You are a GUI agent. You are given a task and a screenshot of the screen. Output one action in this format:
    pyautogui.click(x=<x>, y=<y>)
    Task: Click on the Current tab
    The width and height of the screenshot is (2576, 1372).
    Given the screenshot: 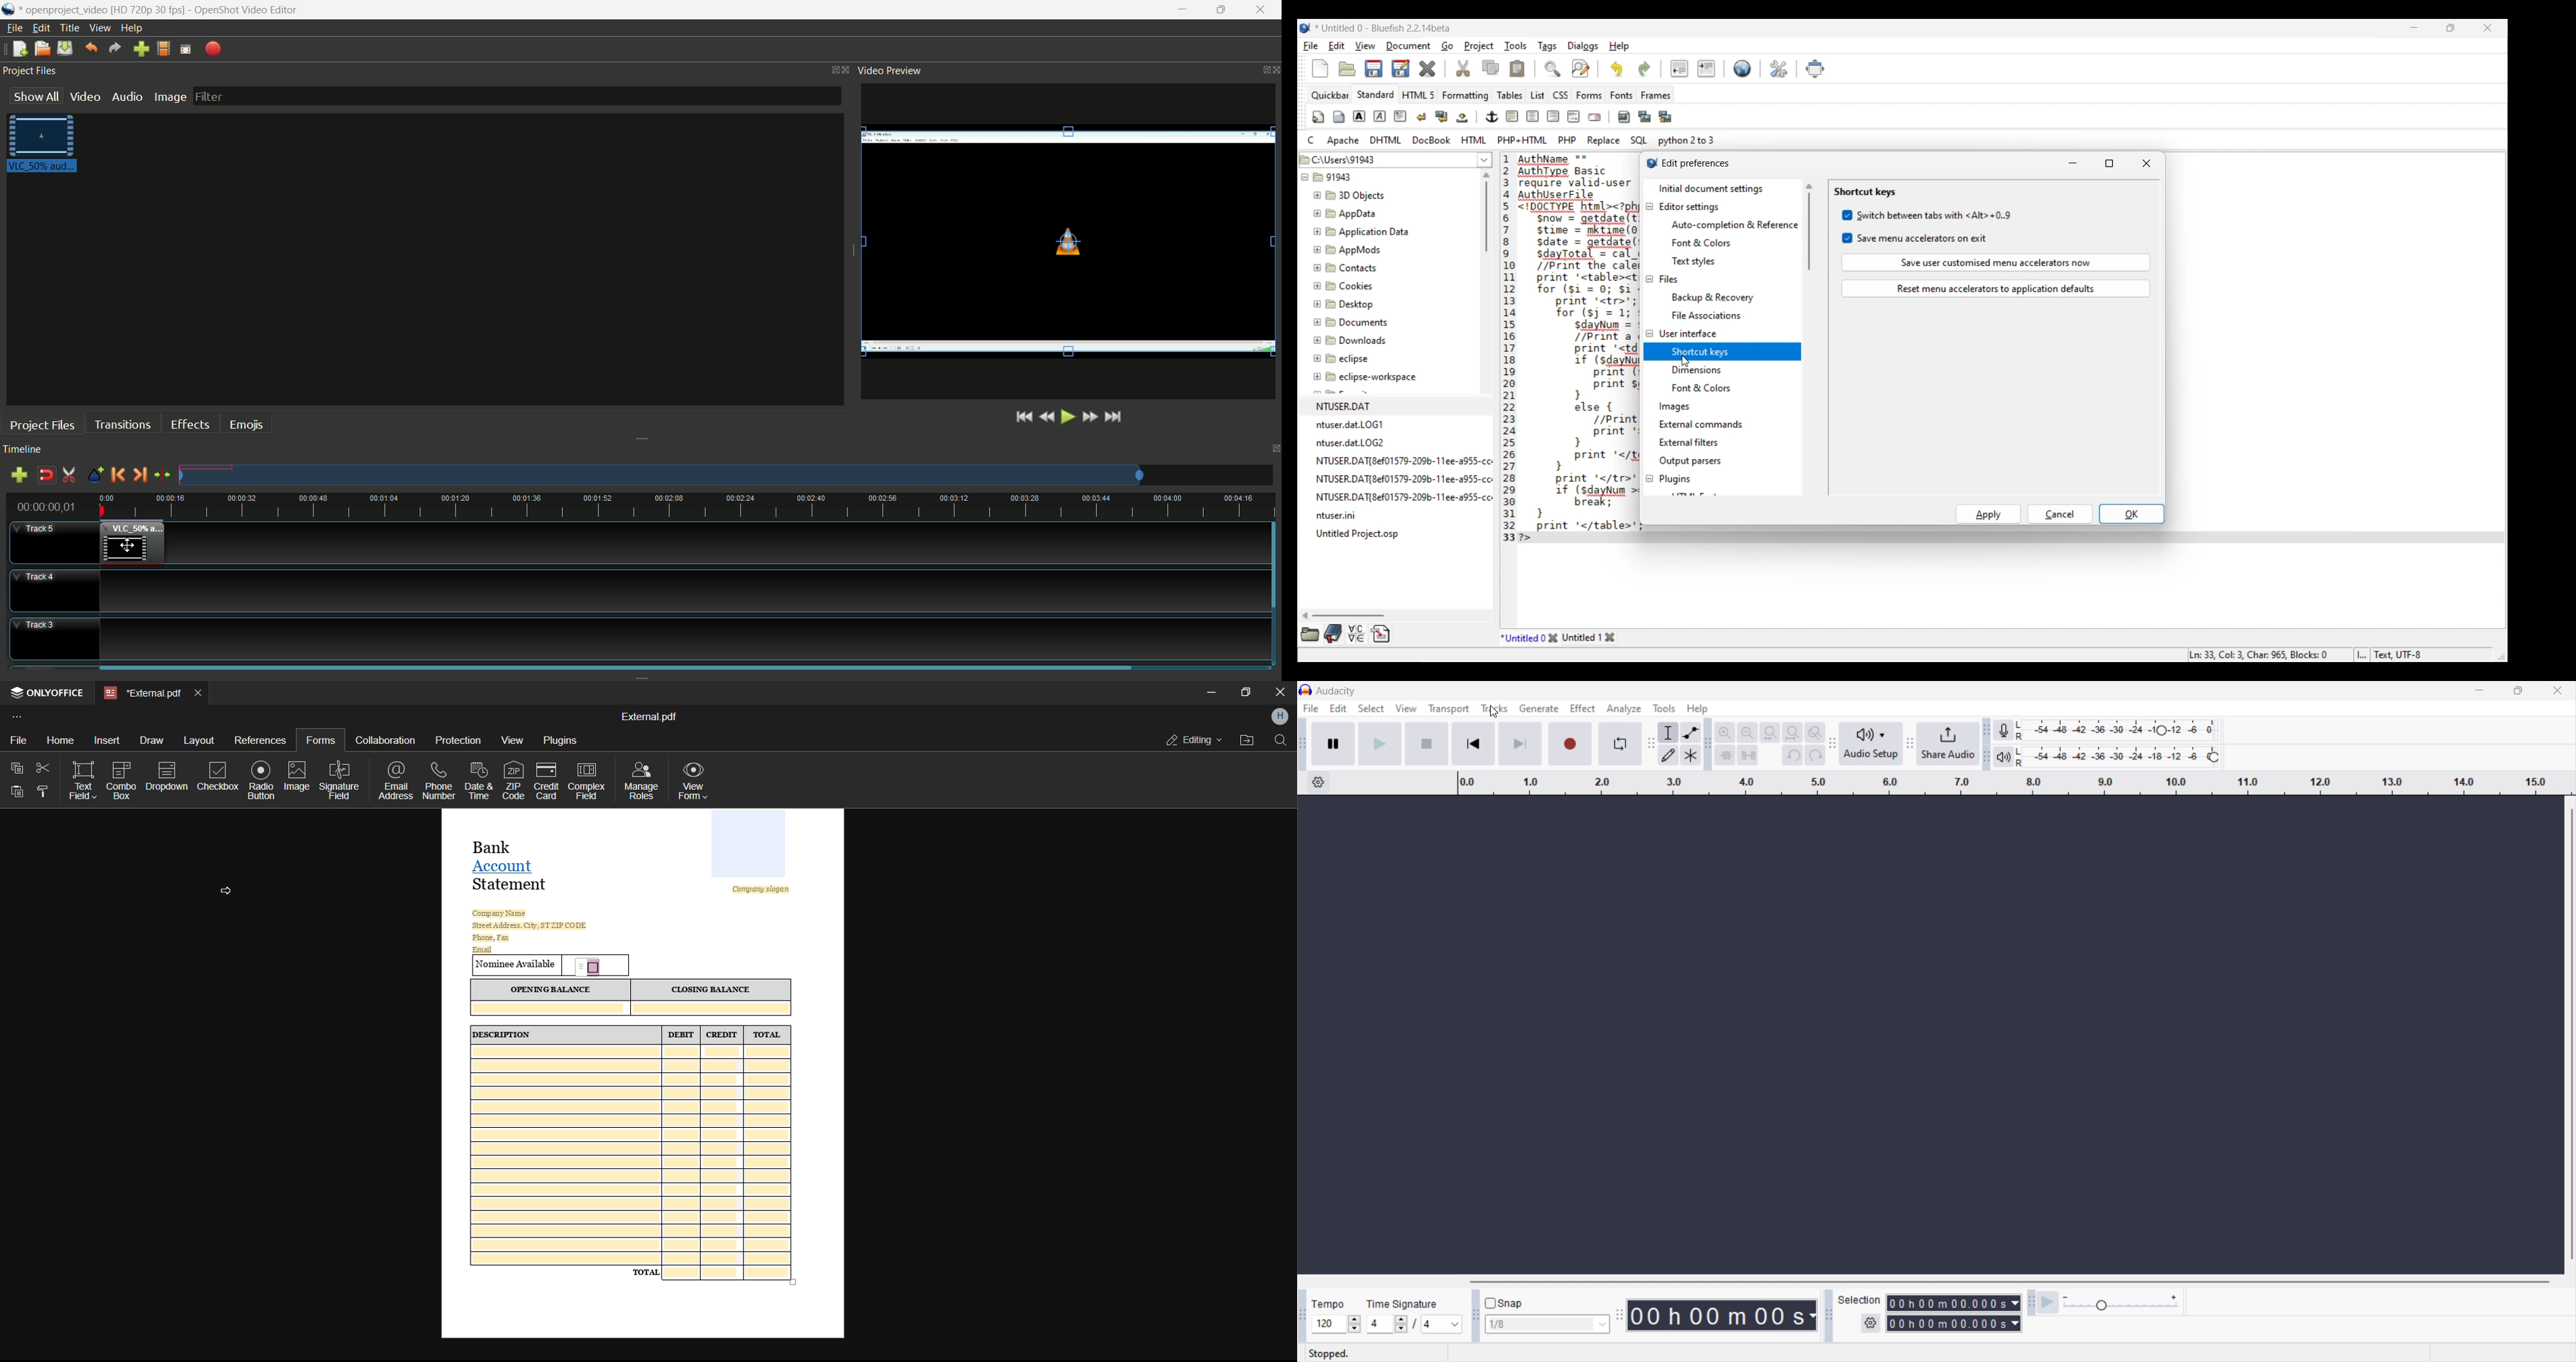 What is the action you would take?
    pyautogui.click(x=1522, y=637)
    